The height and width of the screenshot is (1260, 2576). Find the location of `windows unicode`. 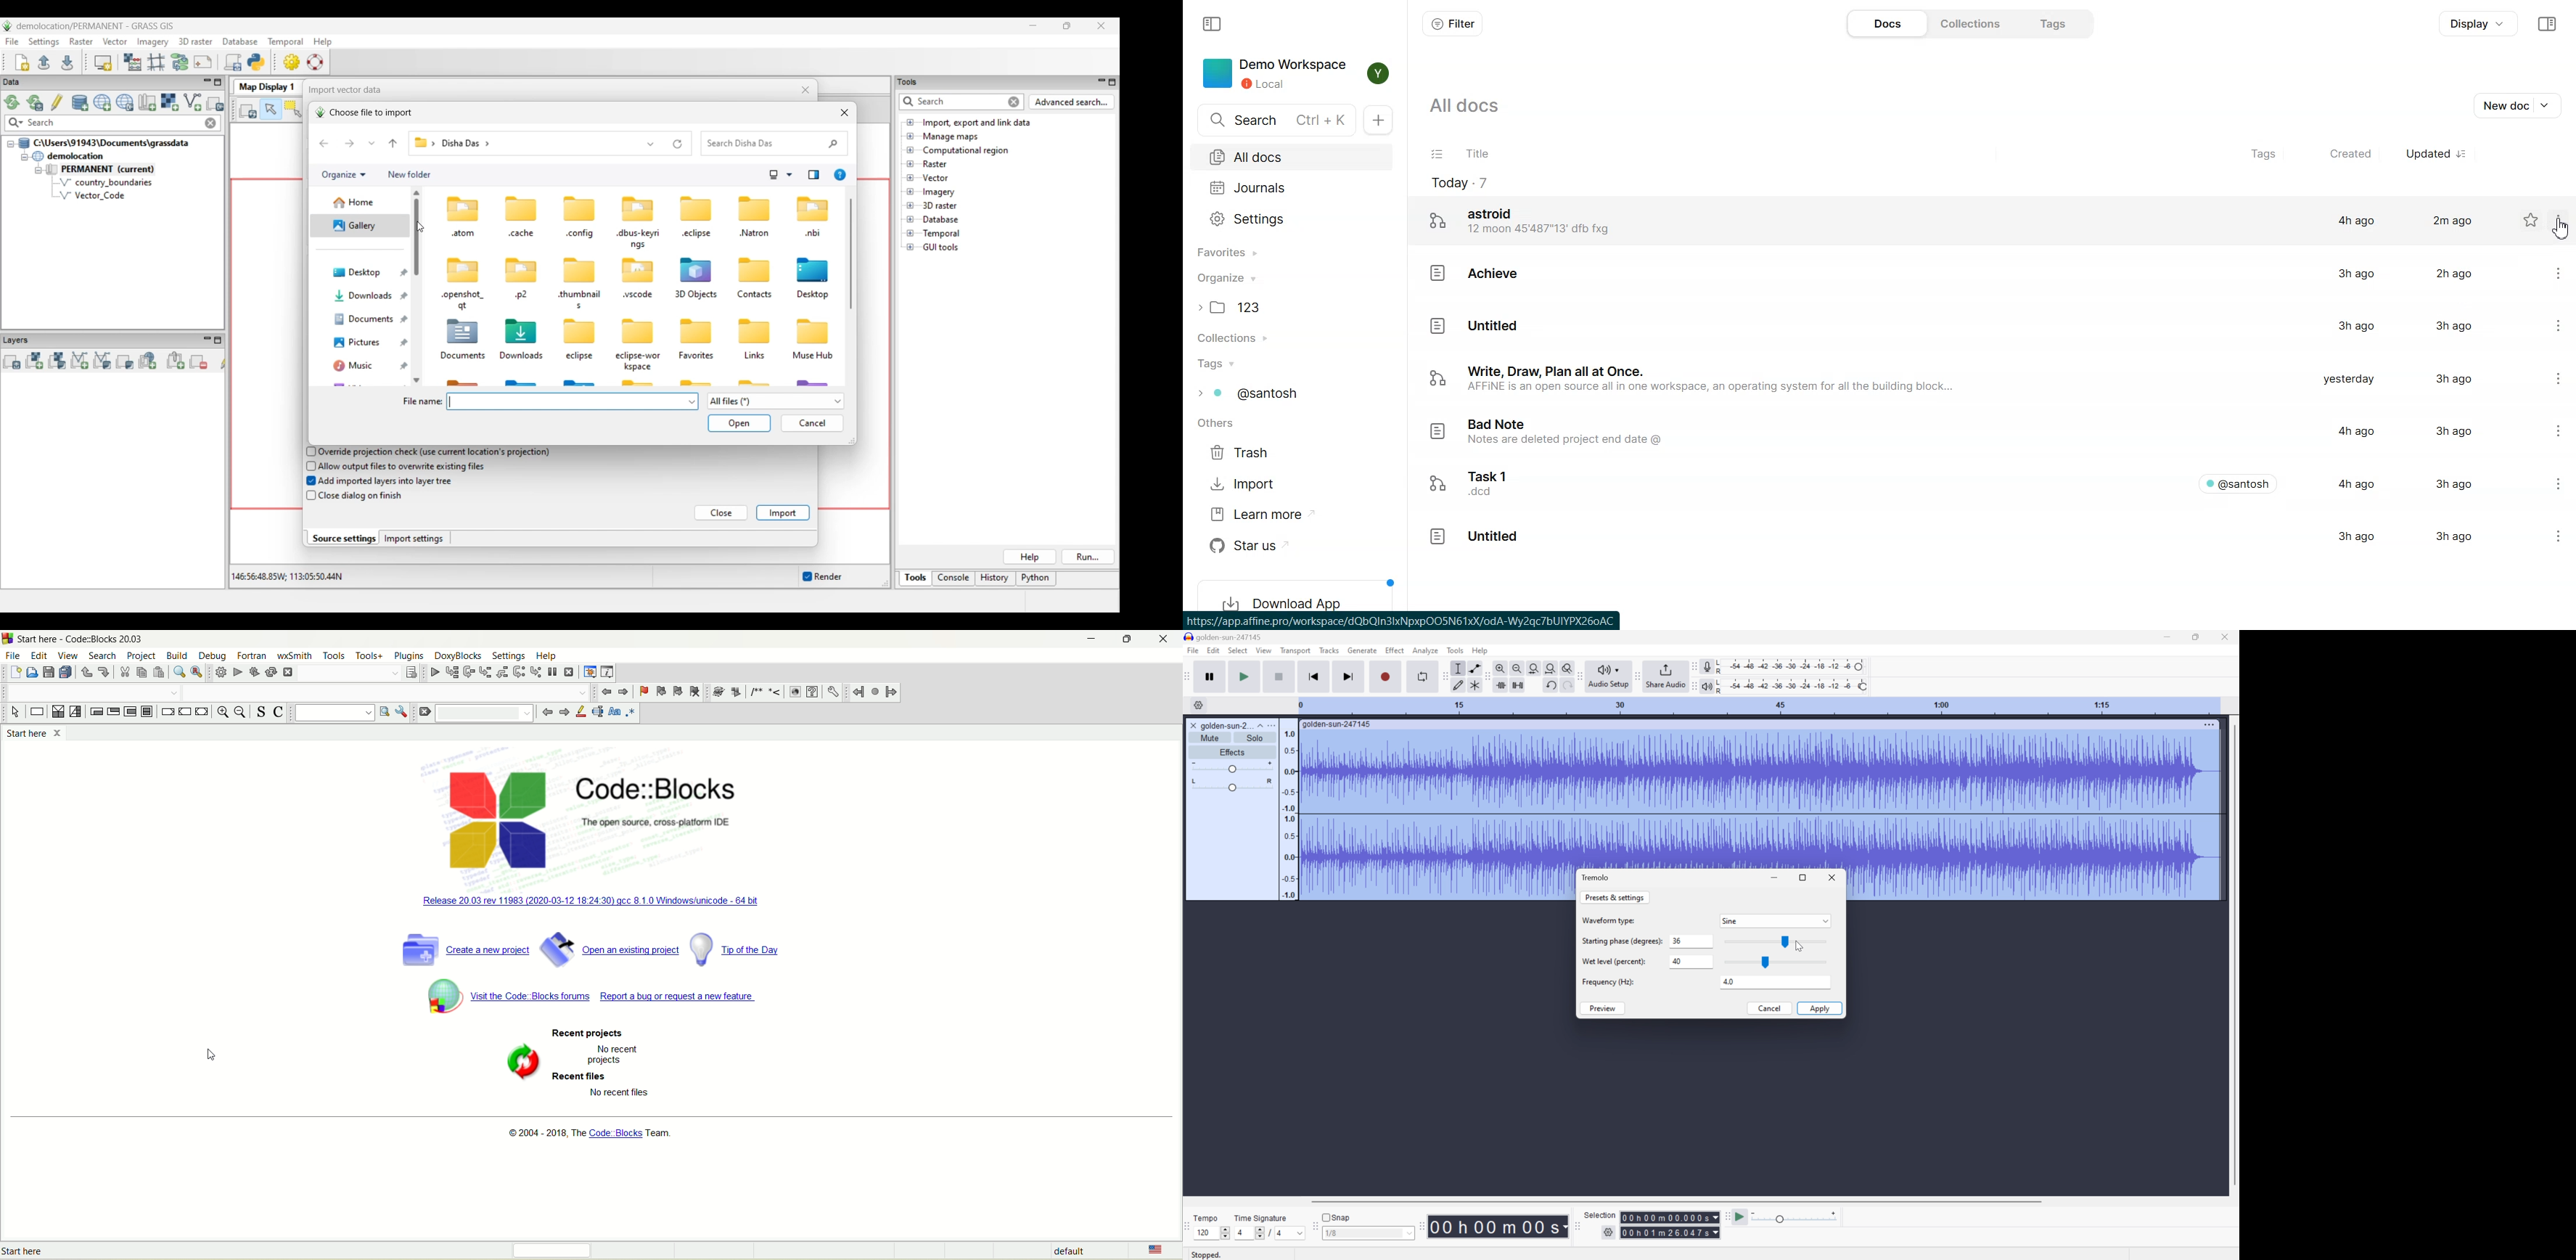

windows unicode is located at coordinates (590, 901).